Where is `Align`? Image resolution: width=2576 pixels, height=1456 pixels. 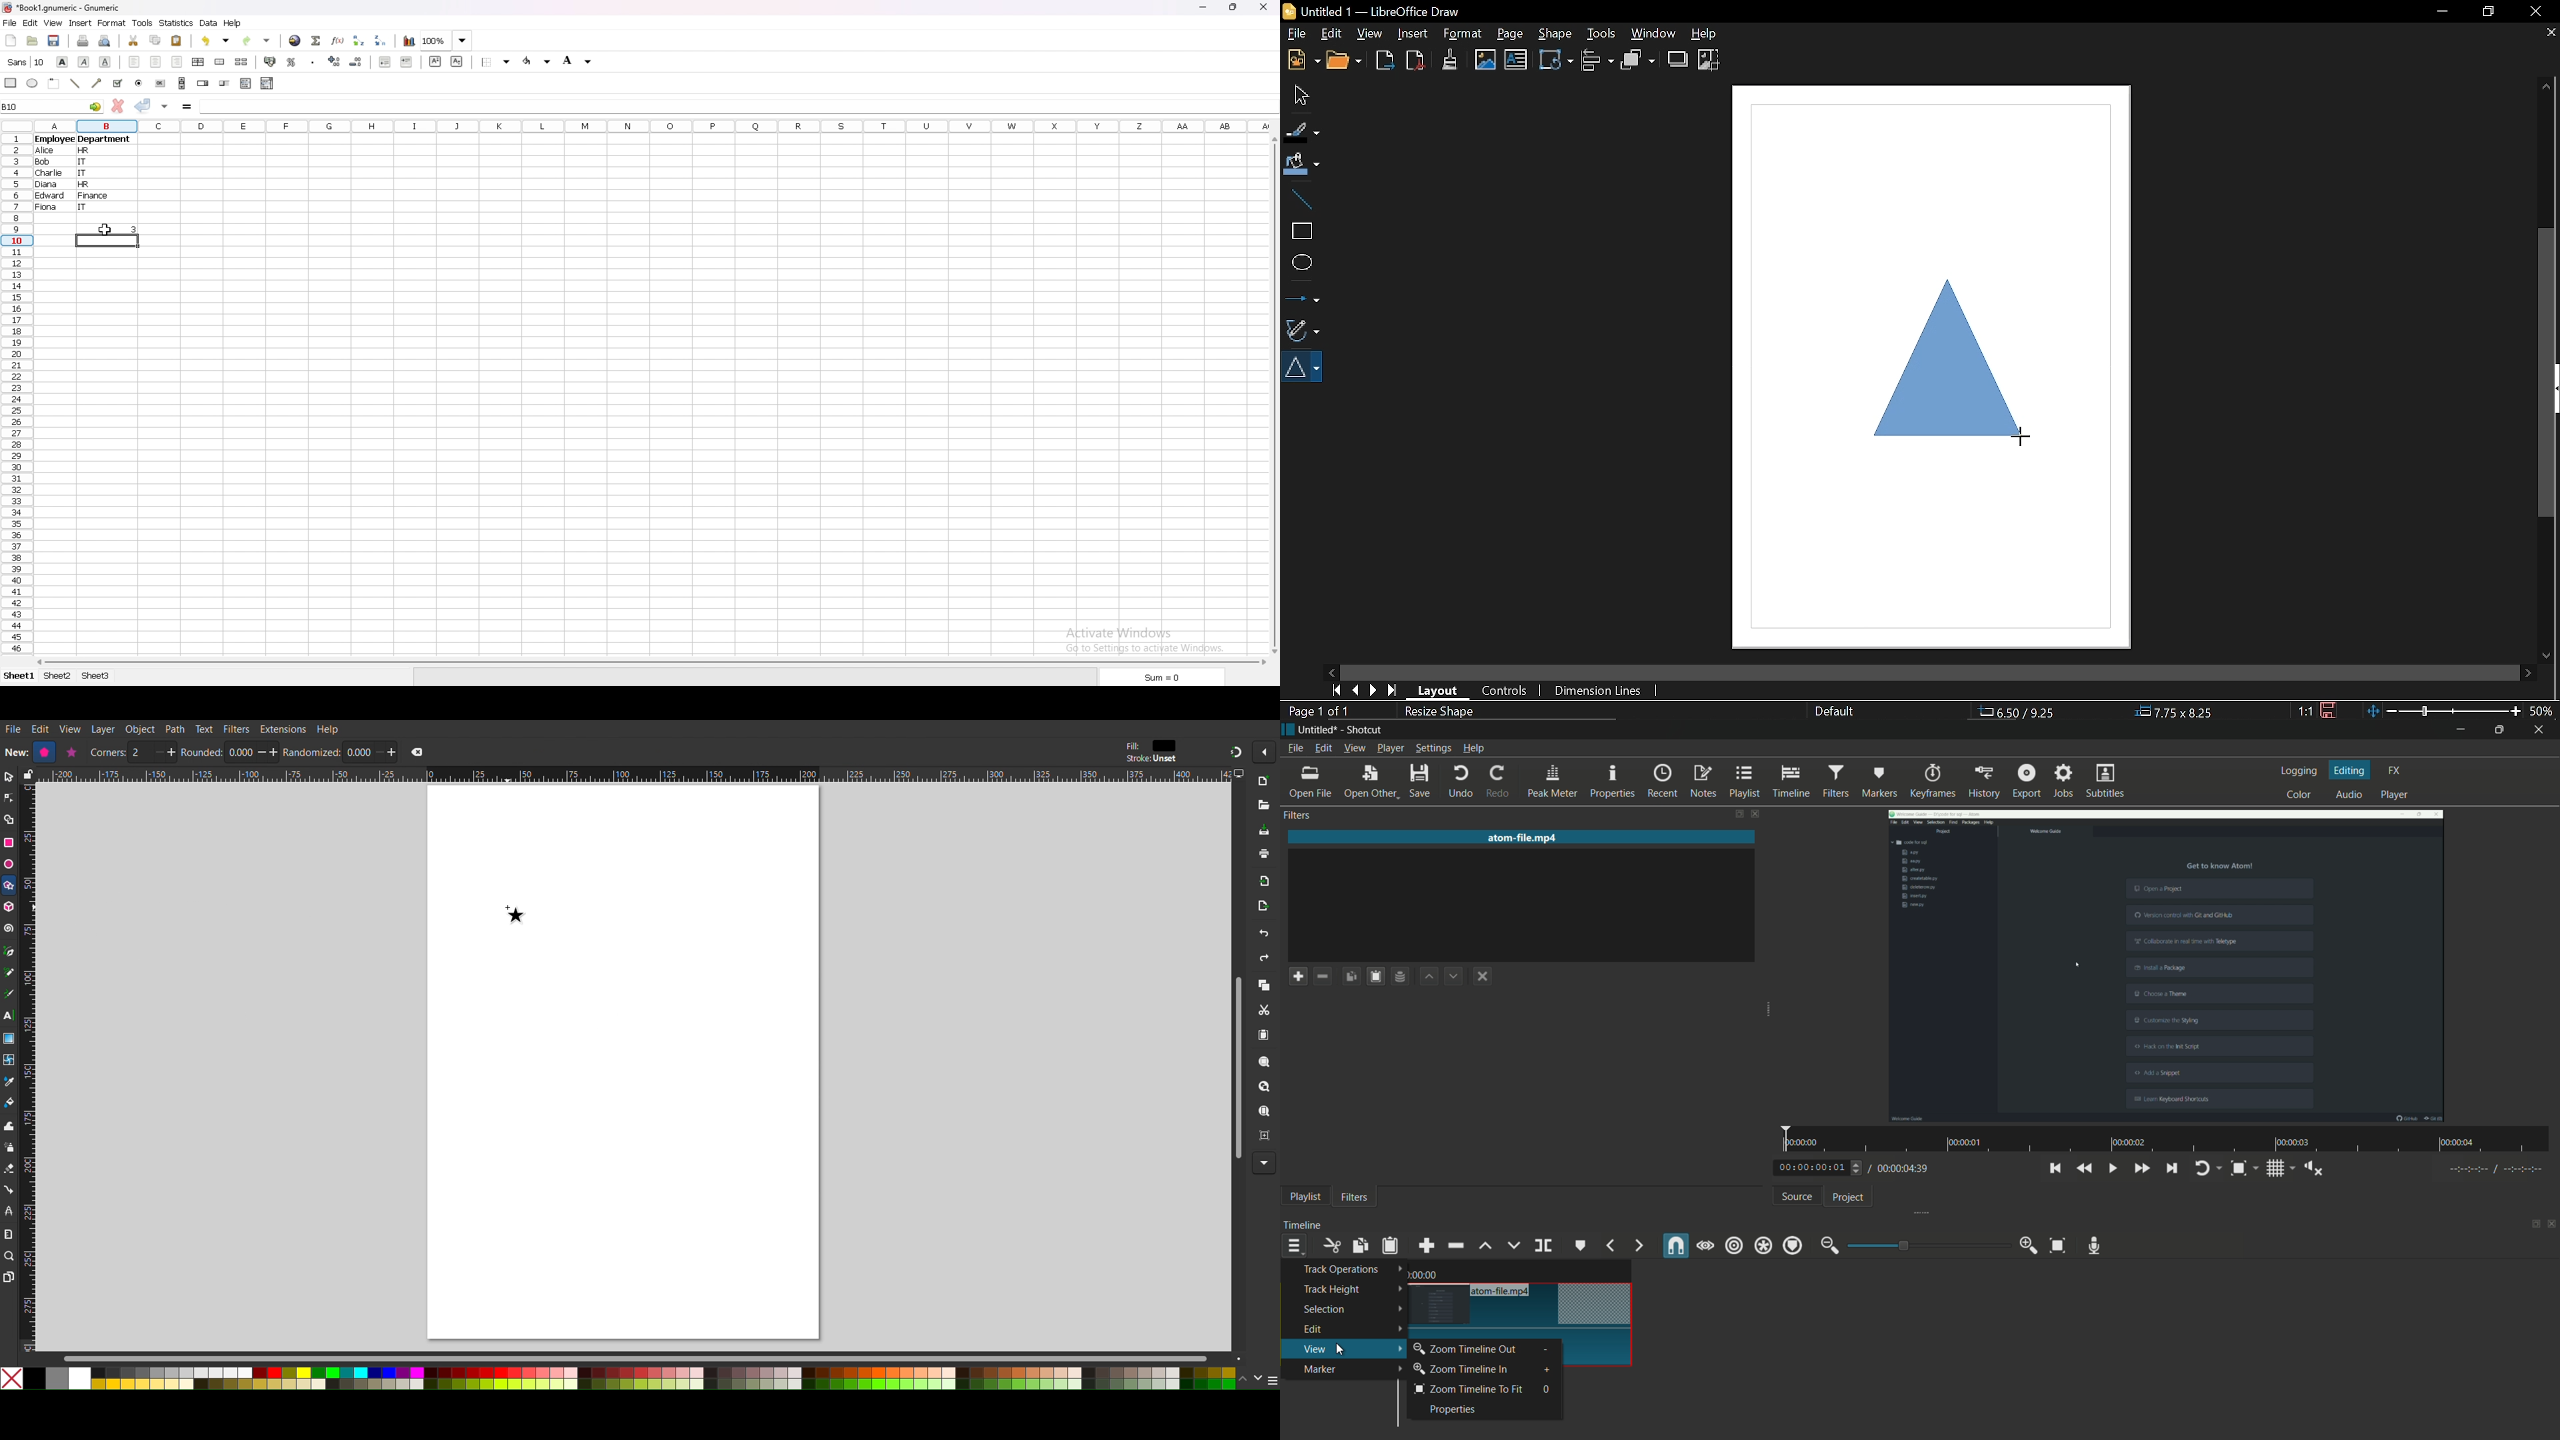
Align is located at coordinates (1599, 61).